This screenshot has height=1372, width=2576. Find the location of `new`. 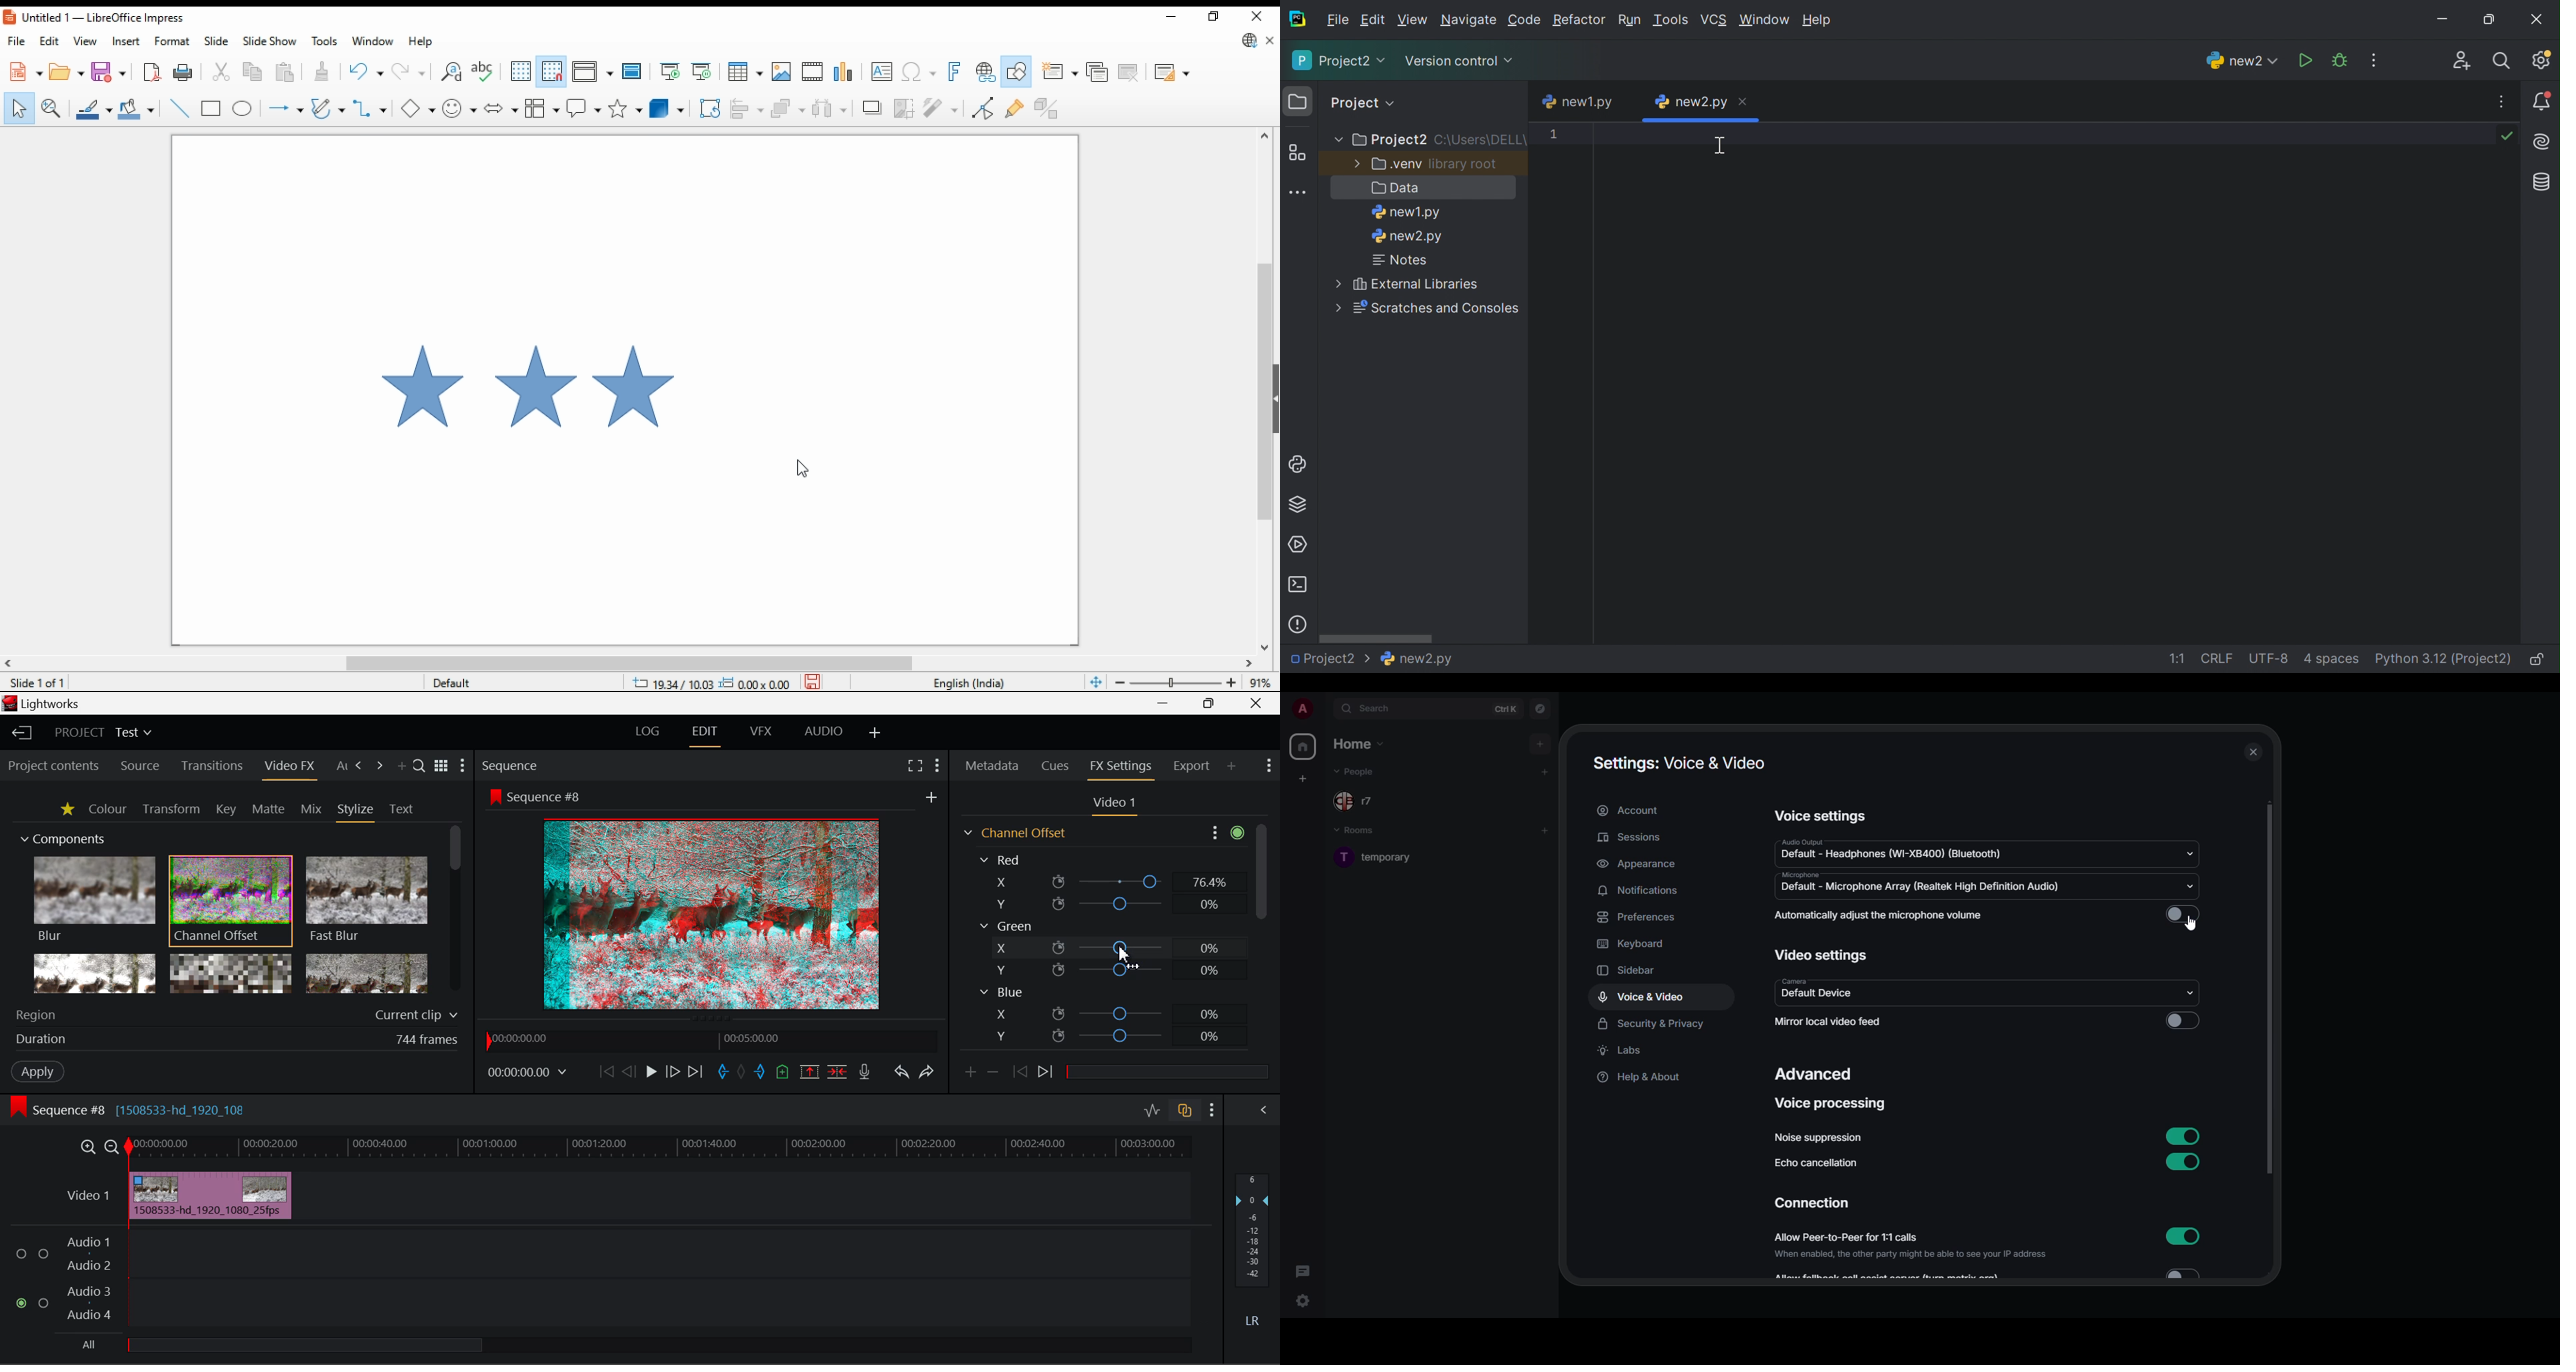

new is located at coordinates (23, 71).